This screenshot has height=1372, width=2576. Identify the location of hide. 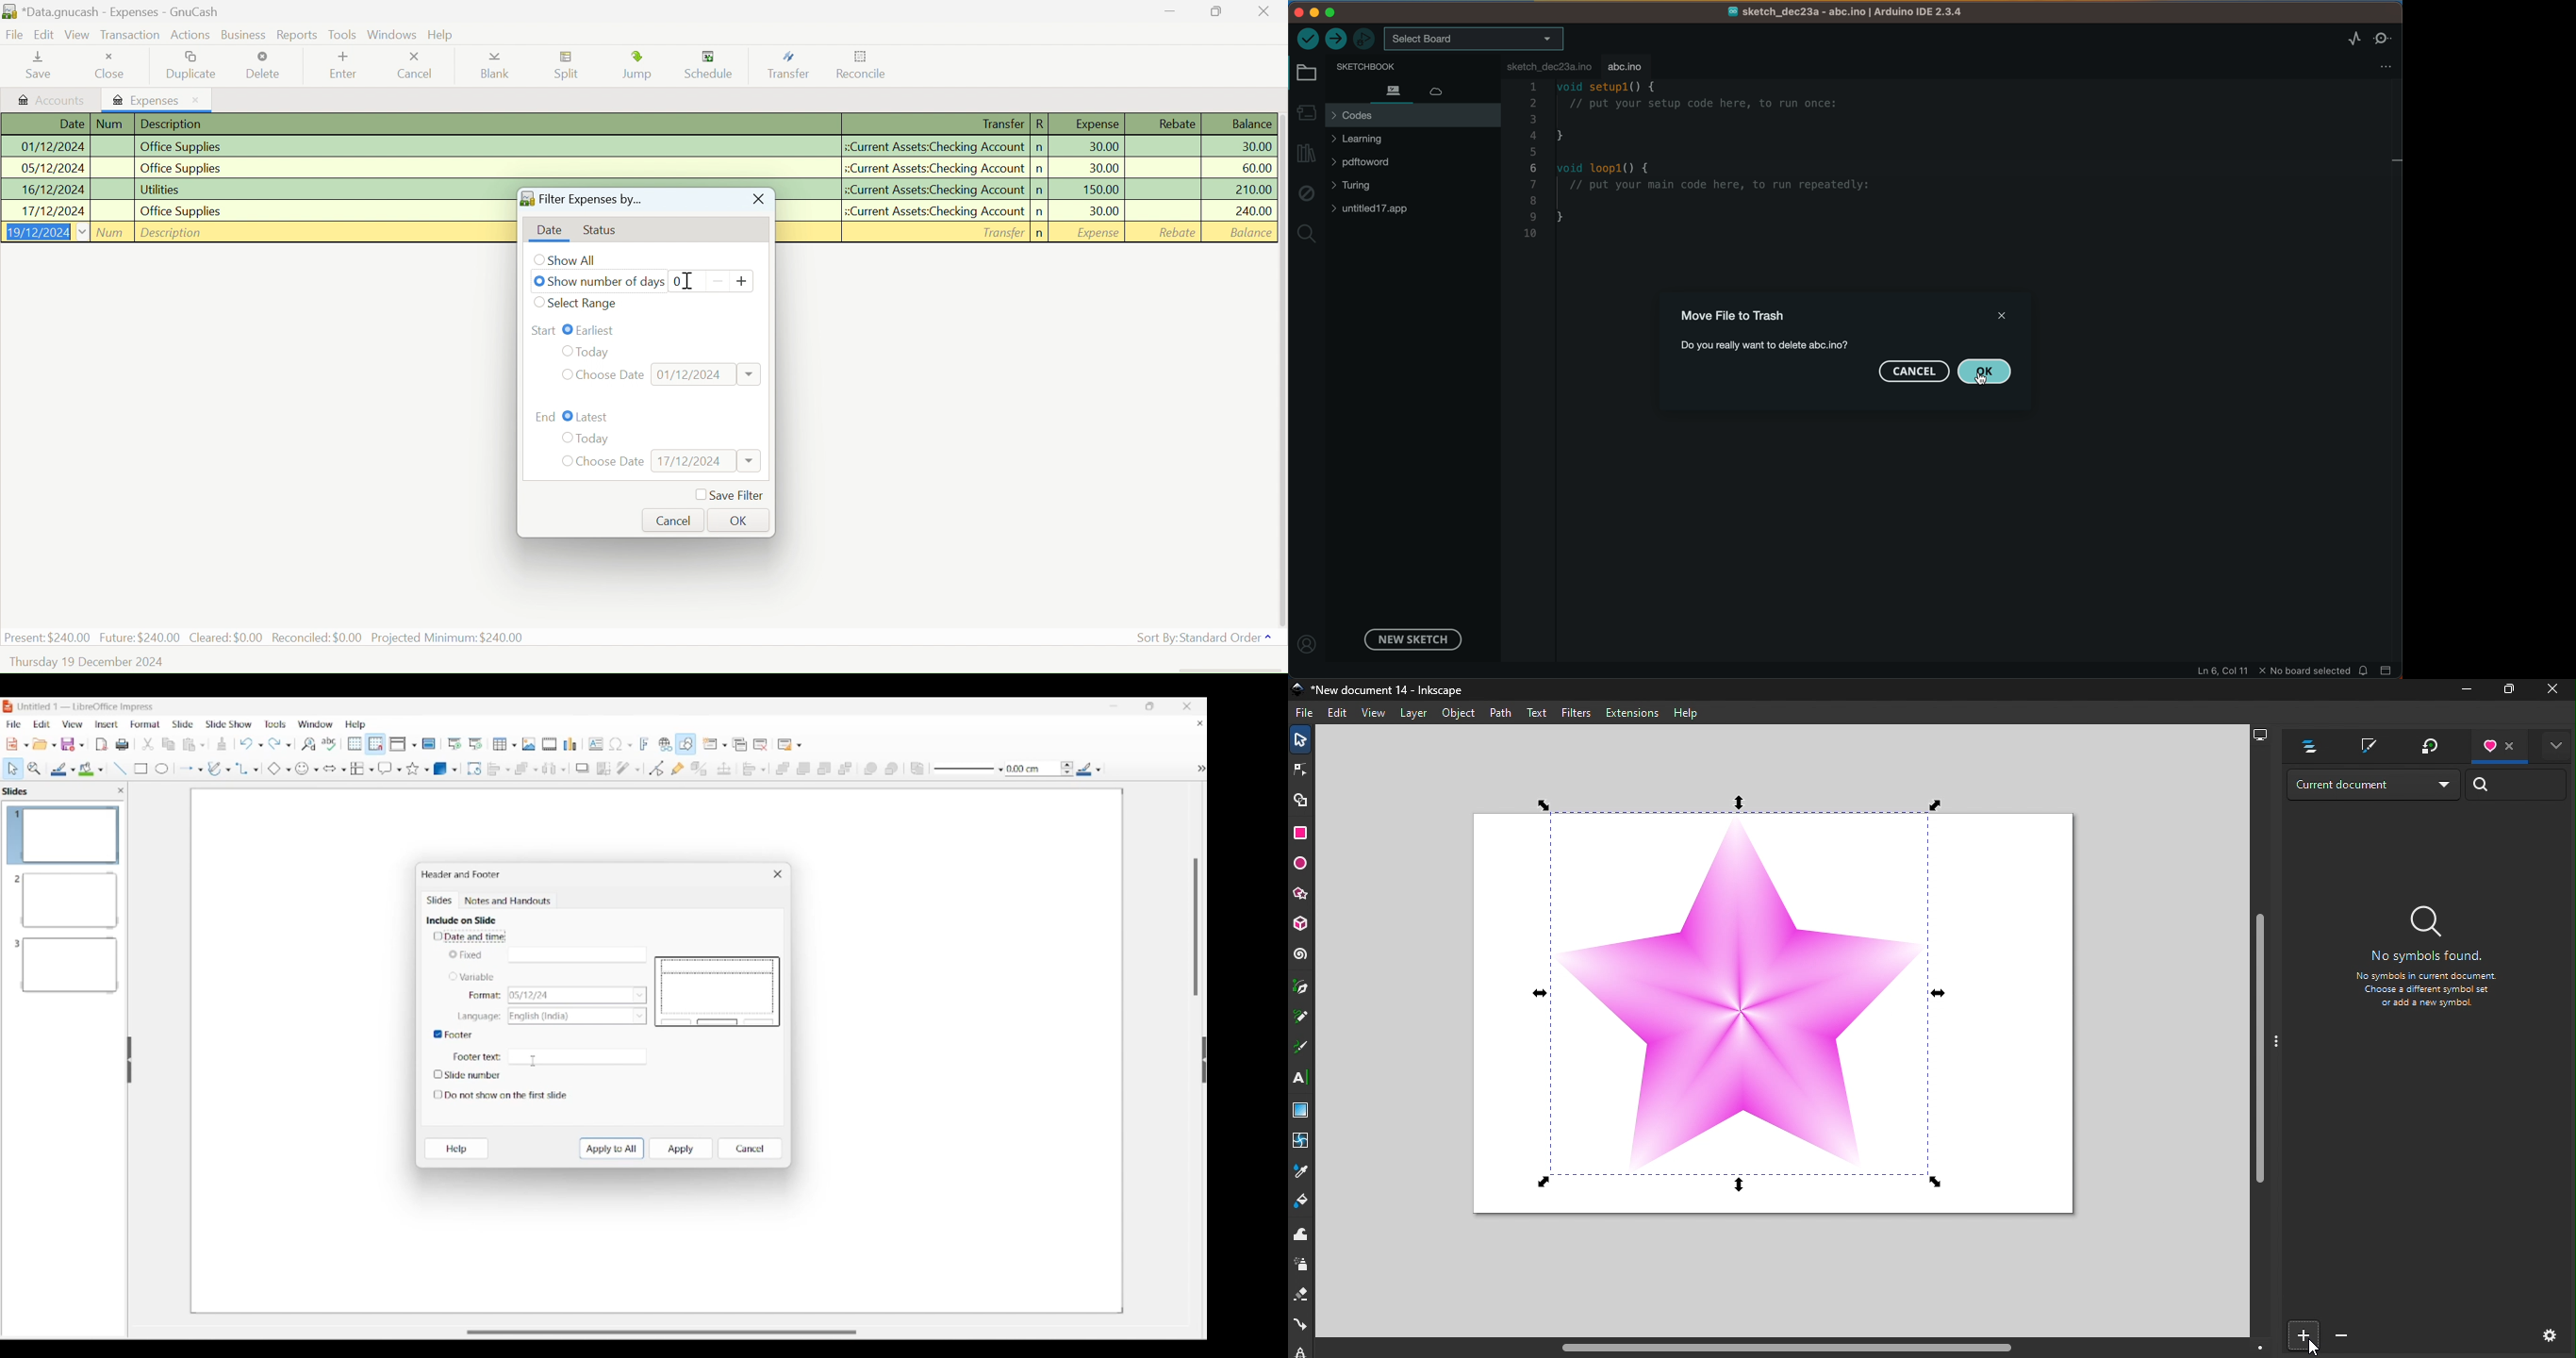
(1198, 763).